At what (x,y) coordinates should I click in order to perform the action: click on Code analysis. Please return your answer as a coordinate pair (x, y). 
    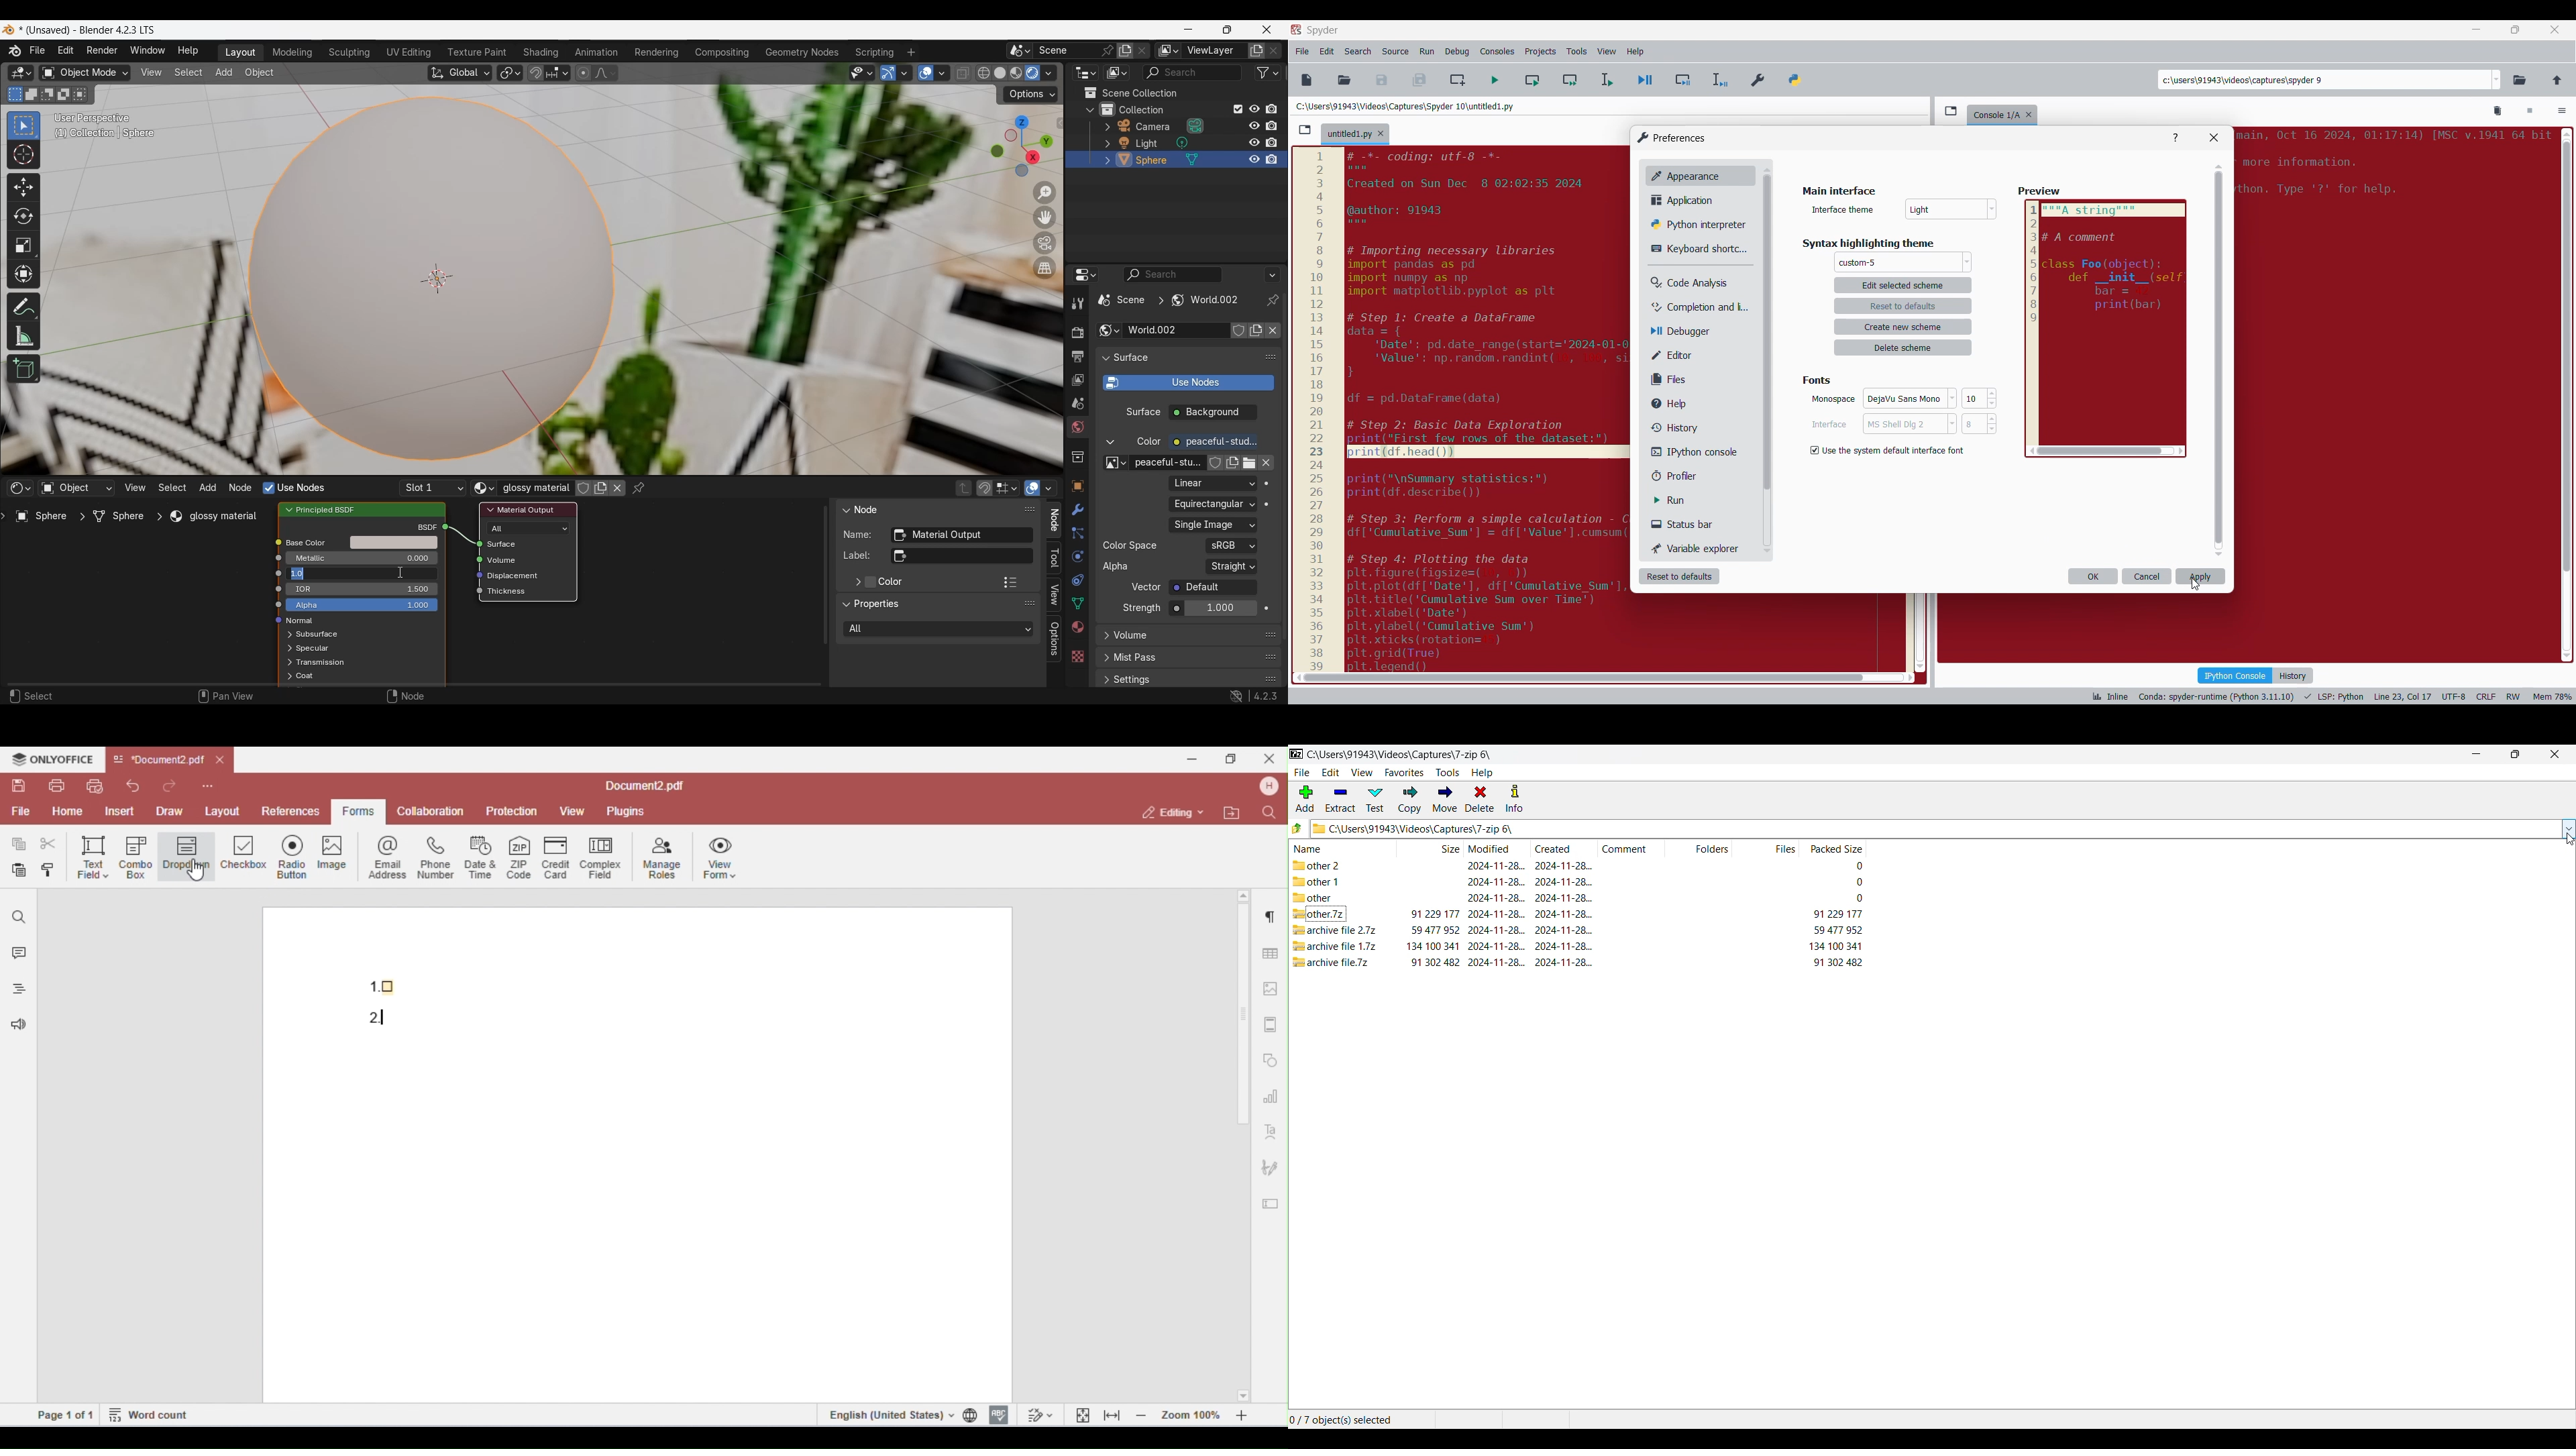
    Looking at the image, I should click on (1688, 283).